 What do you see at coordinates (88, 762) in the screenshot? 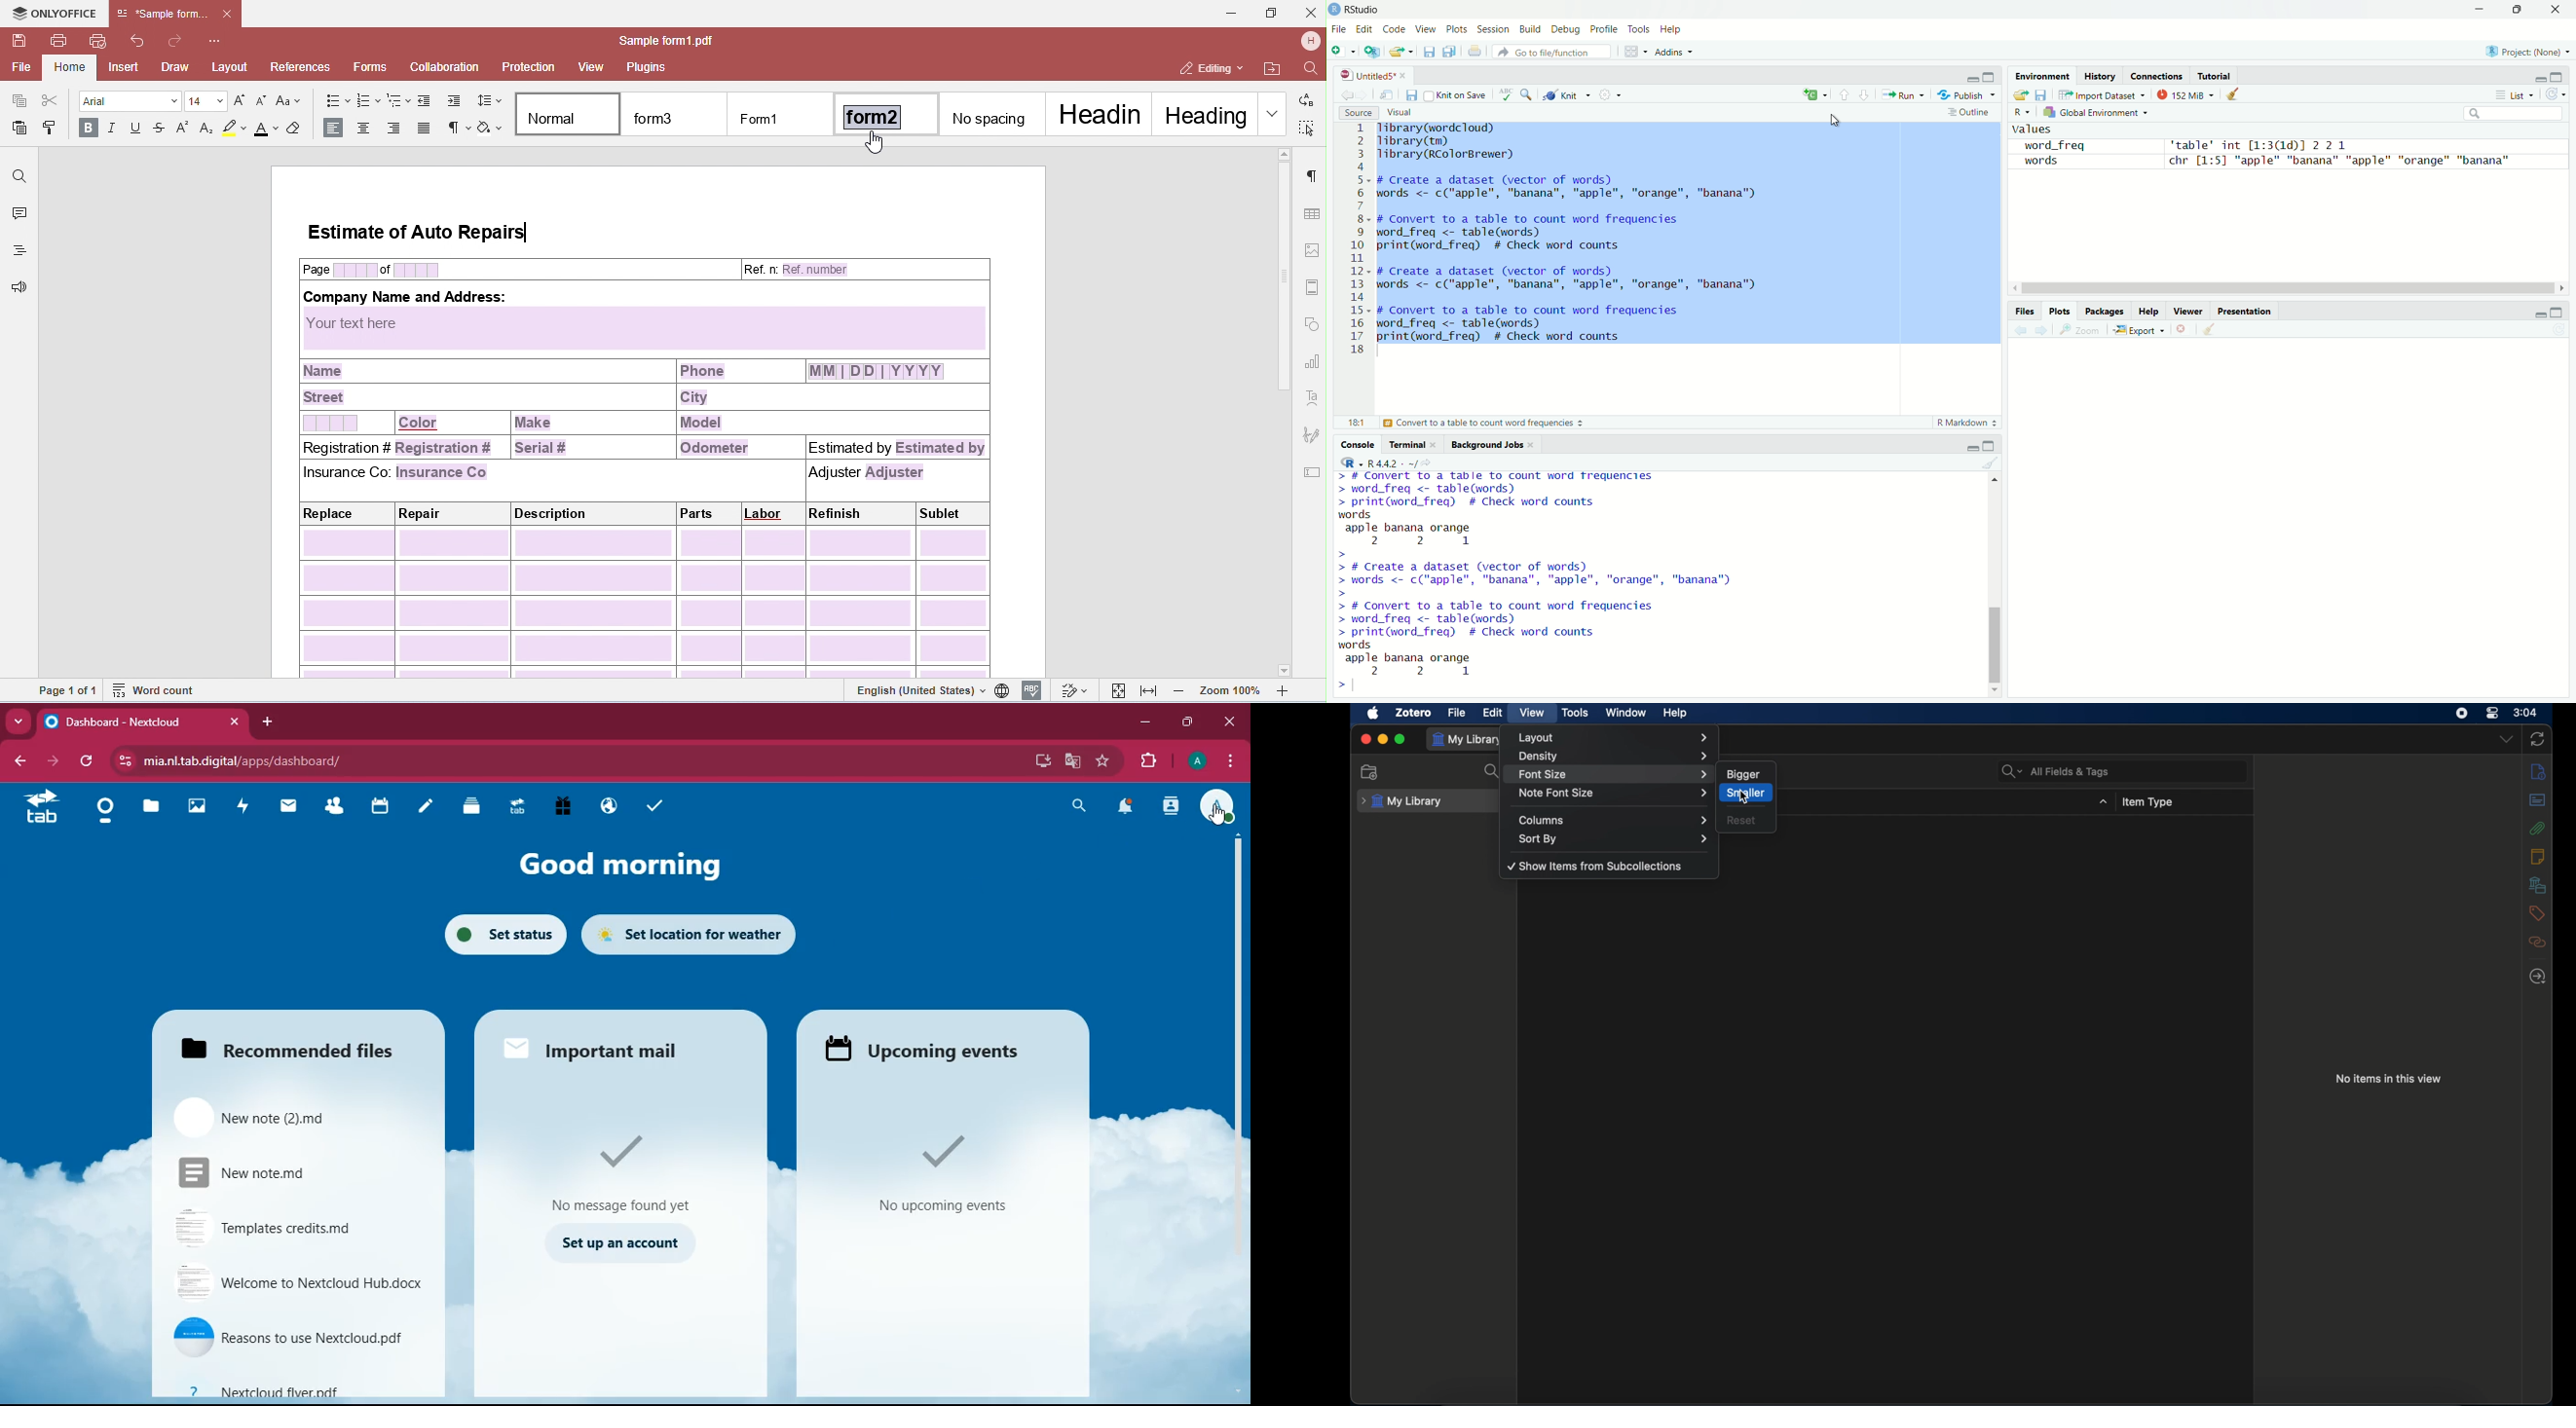
I see `refresh` at bounding box center [88, 762].